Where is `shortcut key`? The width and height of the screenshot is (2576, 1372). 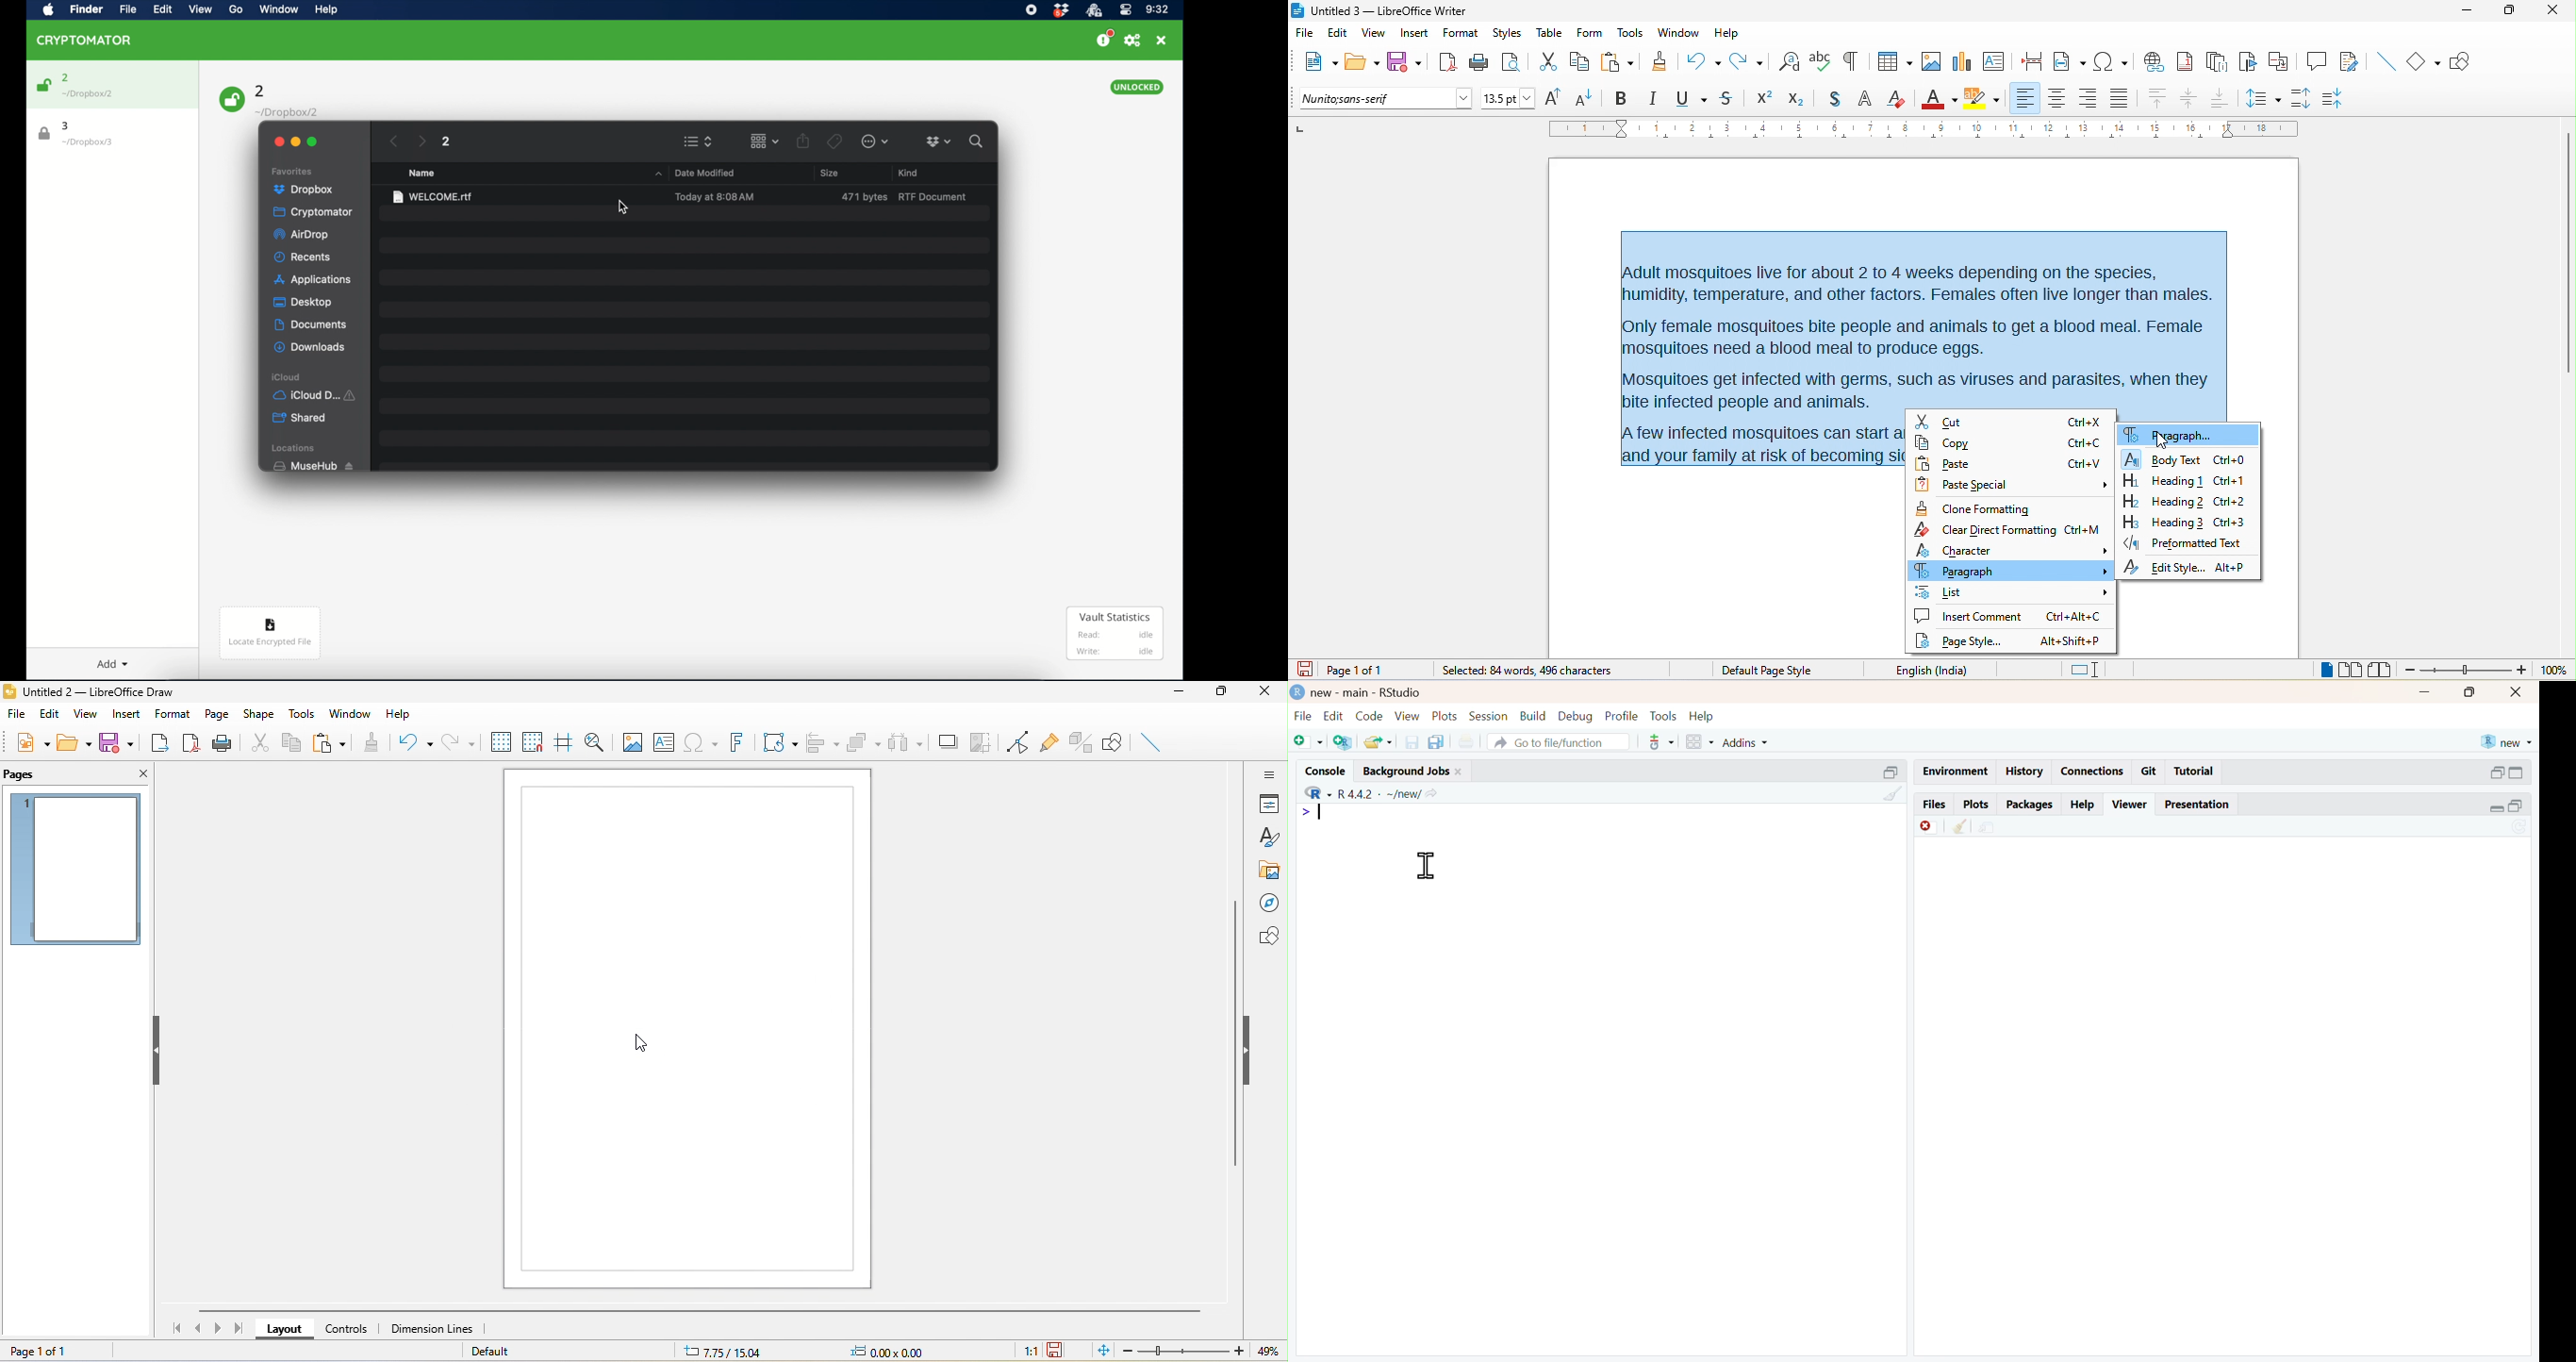 shortcut key is located at coordinates (2232, 502).